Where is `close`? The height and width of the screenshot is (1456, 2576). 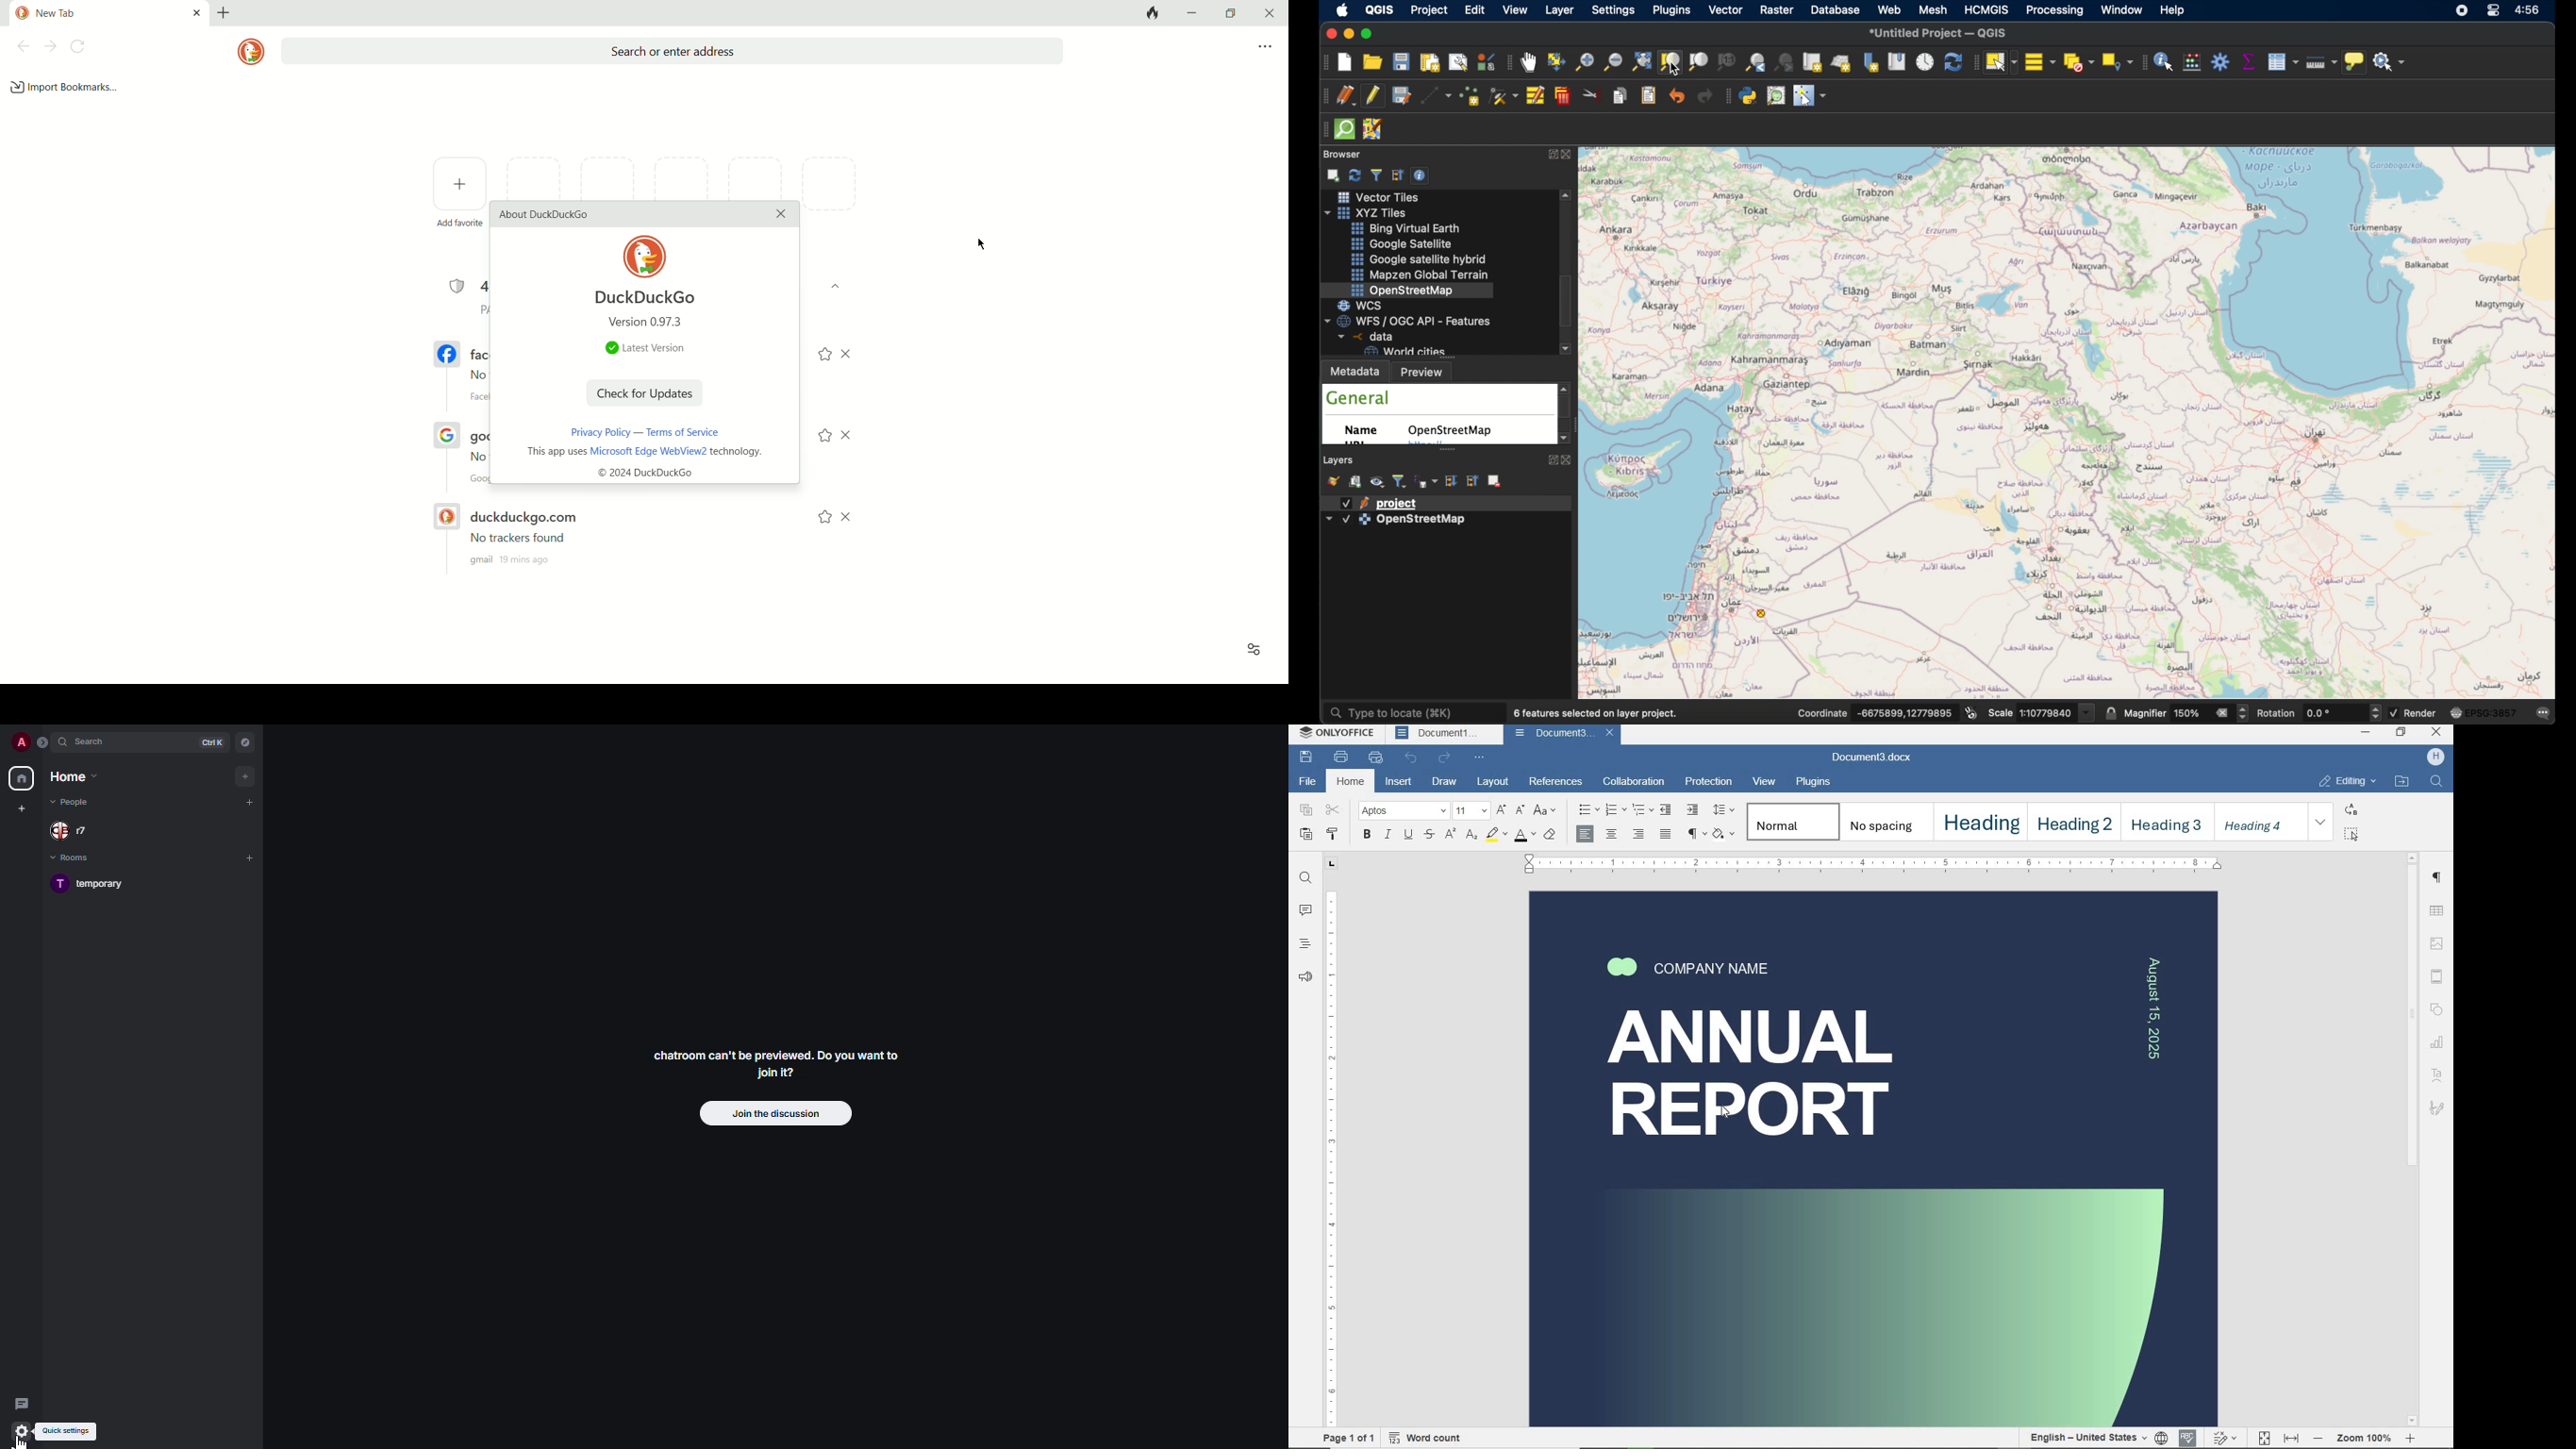
close is located at coordinates (2437, 734).